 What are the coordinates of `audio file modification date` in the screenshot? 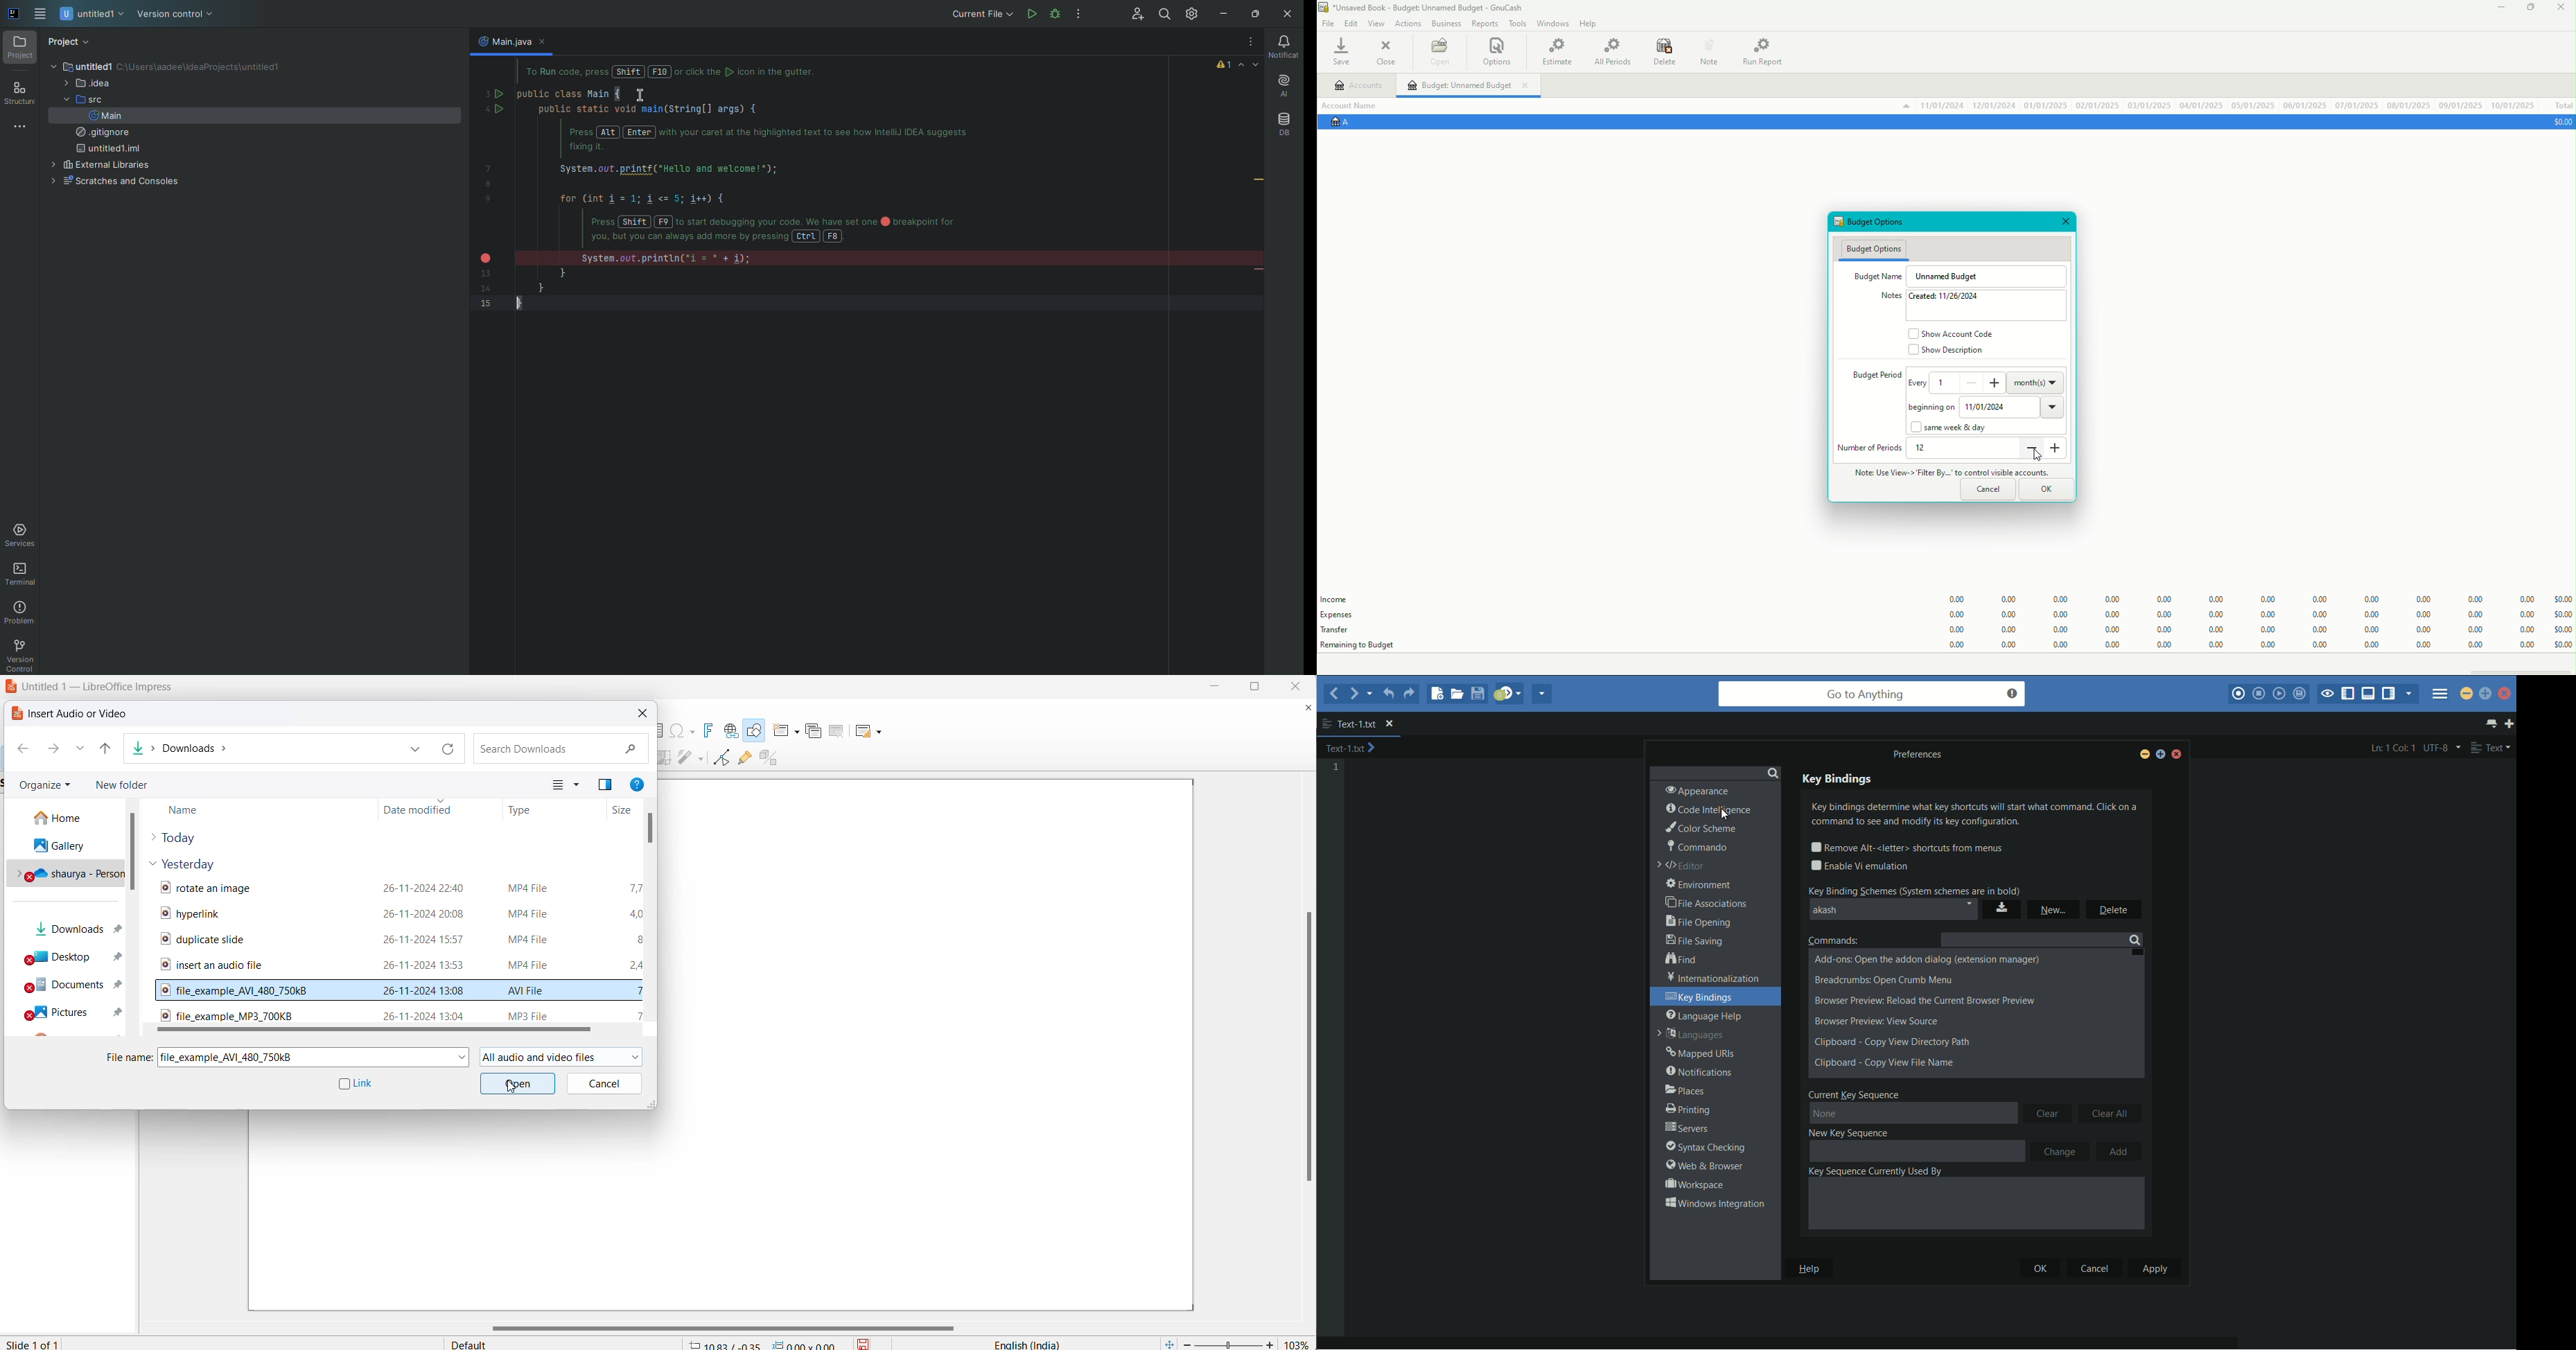 It's located at (464, 1012).